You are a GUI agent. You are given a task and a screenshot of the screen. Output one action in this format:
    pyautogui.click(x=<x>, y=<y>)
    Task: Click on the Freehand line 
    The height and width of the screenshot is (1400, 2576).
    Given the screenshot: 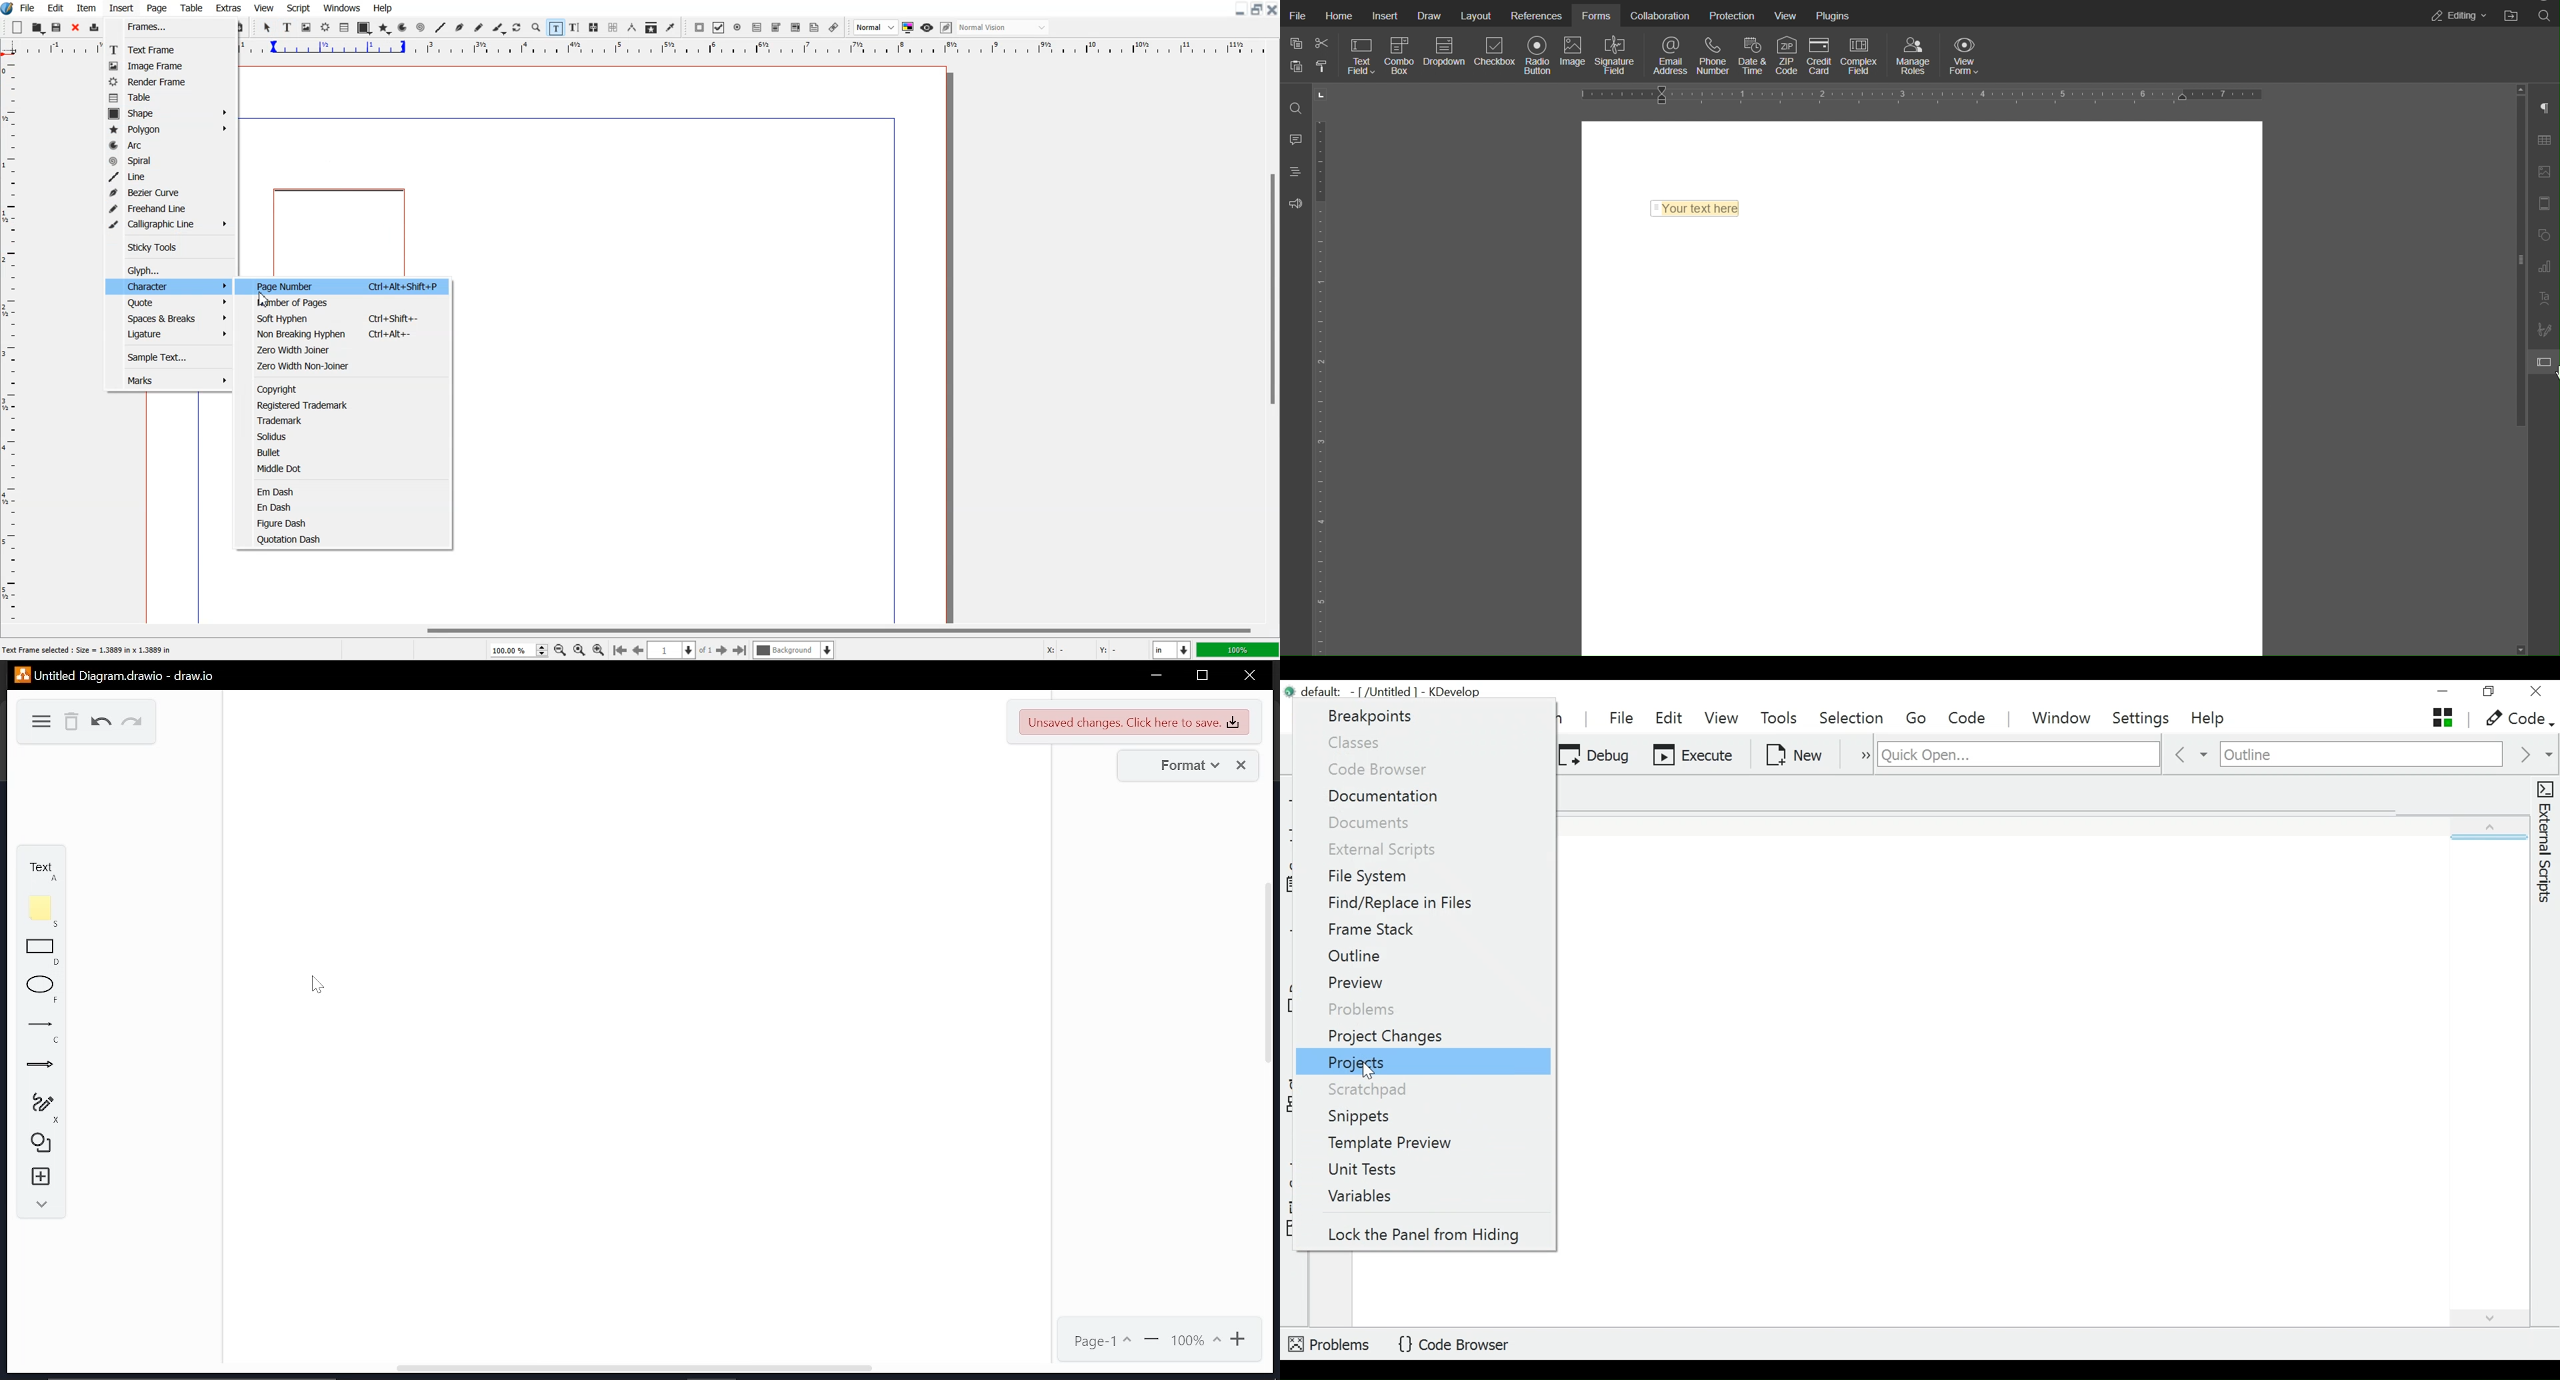 What is the action you would take?
    pyautogui.click(x=479, y=28)
    